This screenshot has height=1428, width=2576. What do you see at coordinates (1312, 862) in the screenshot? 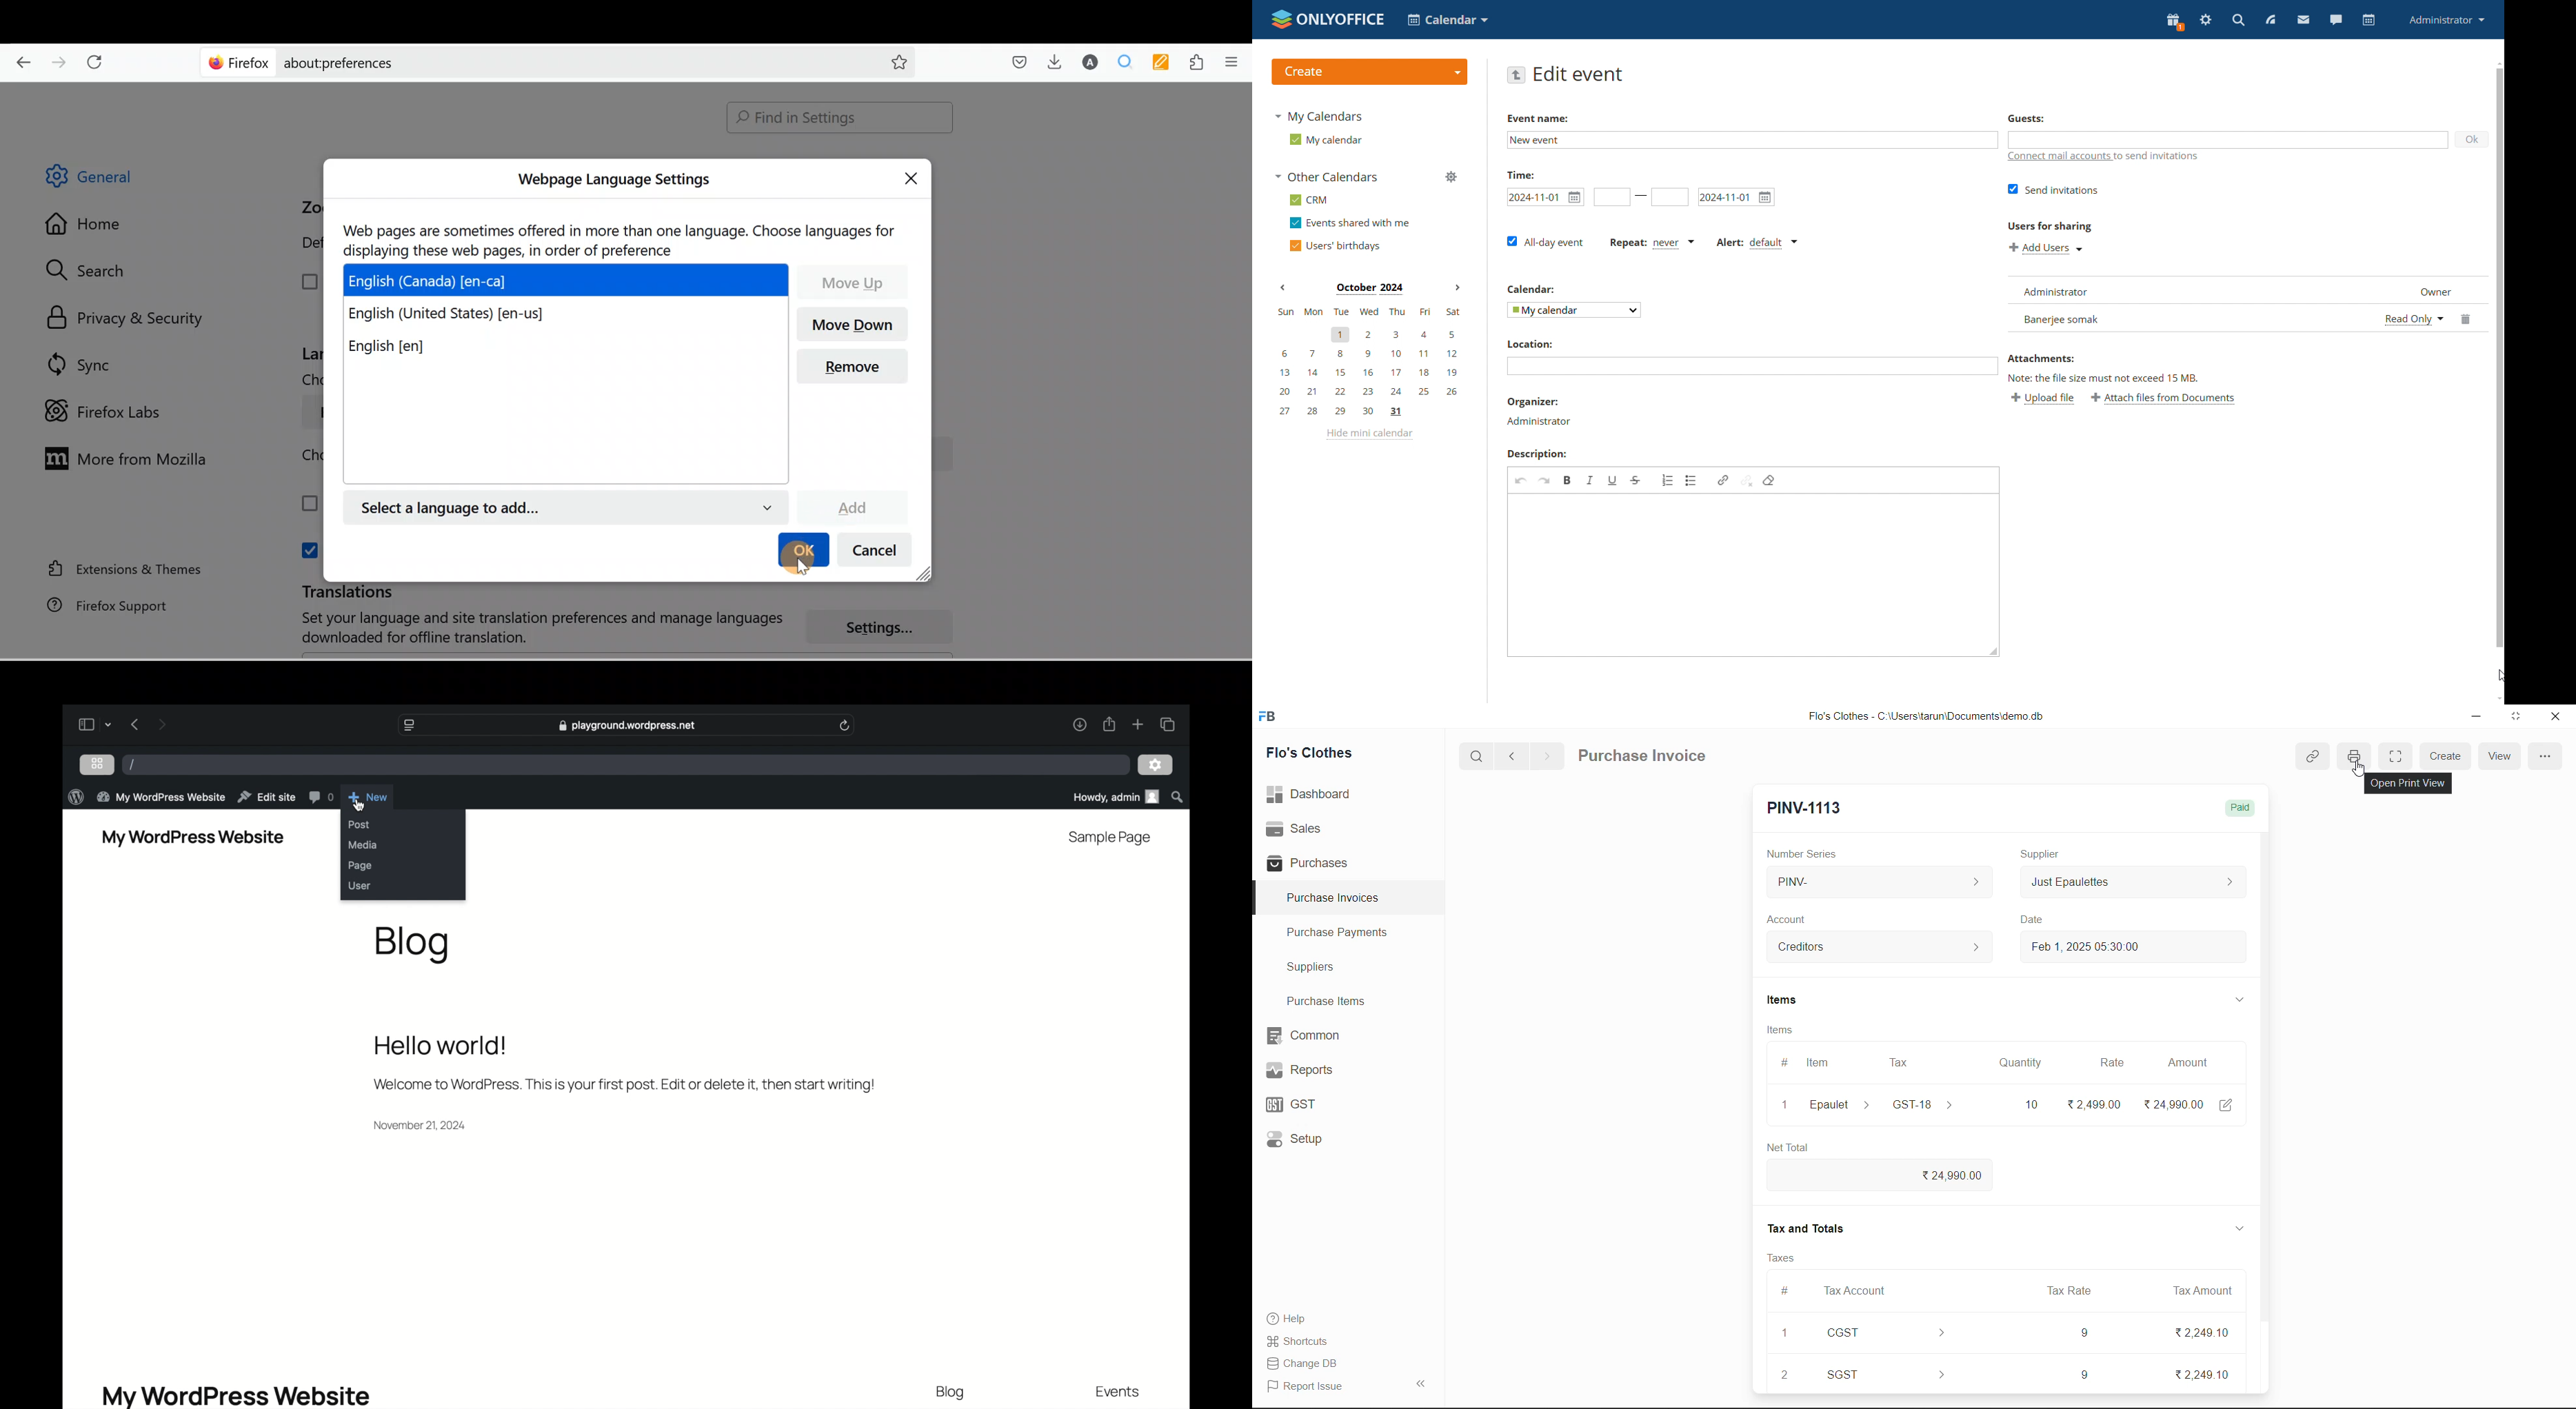
I see `Purchases` at bounding box center [1312, 862].